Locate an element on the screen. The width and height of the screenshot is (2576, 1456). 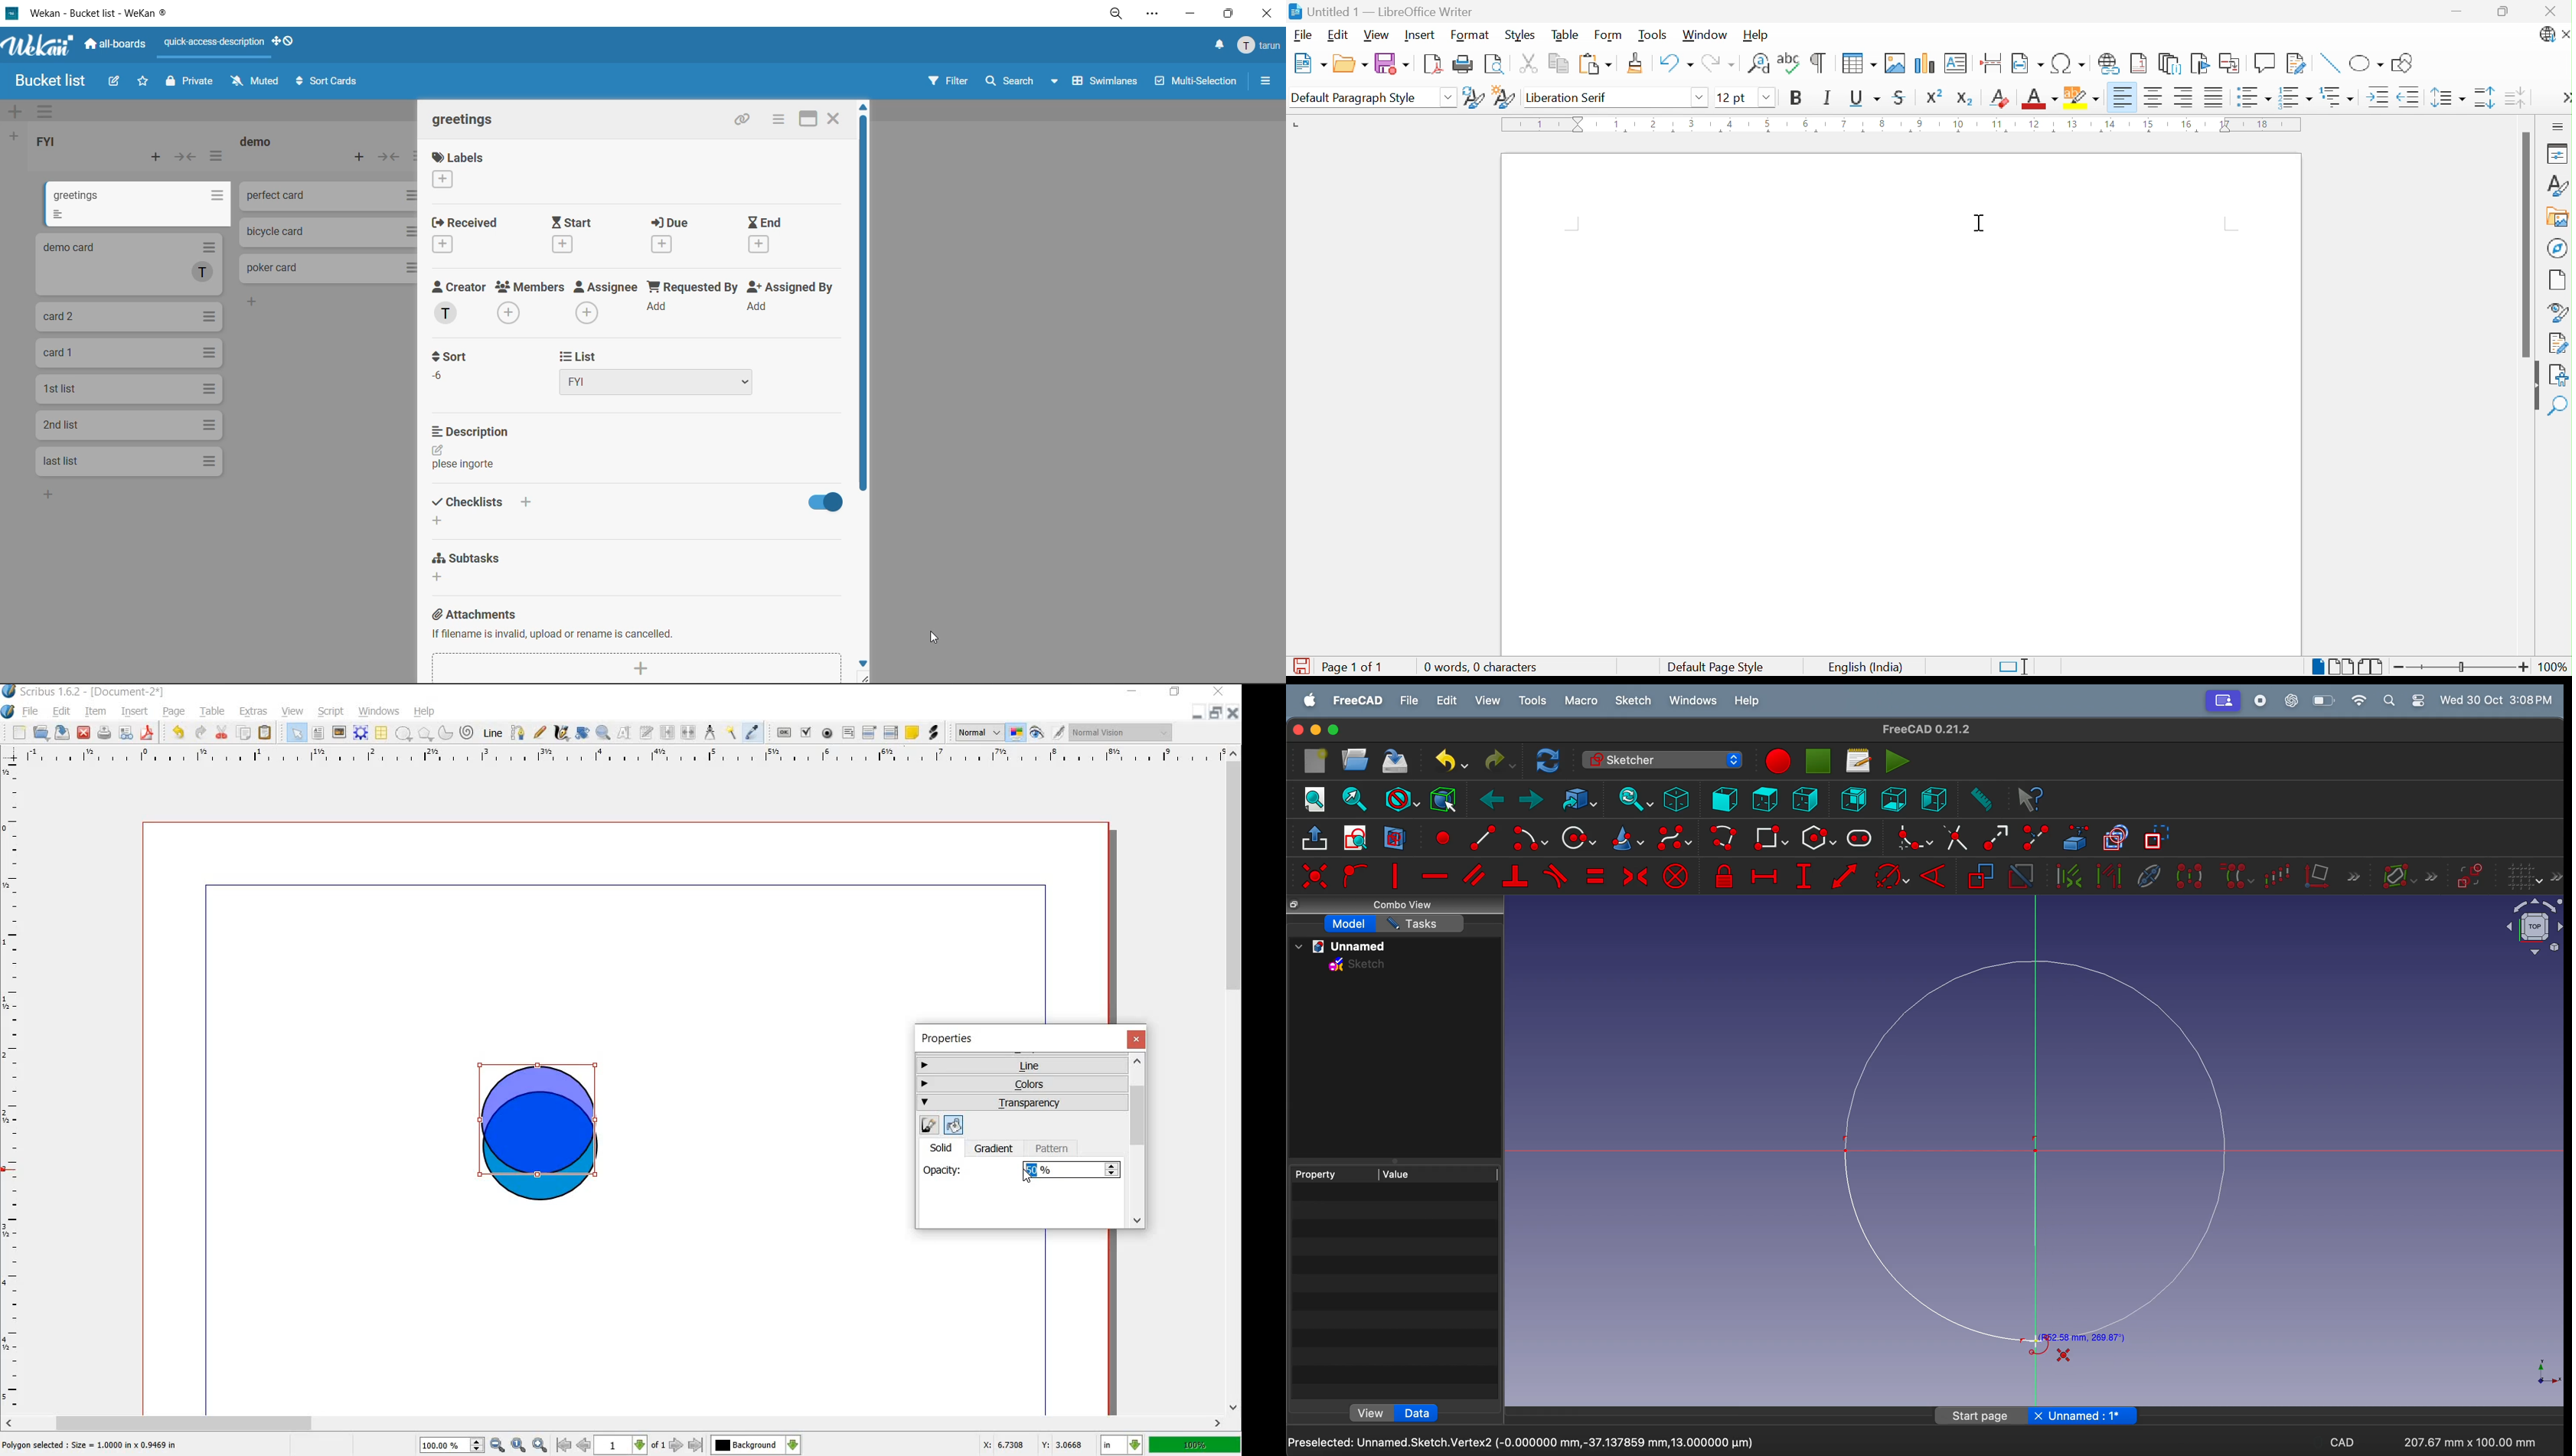
new is located at coordinates (19, 733).